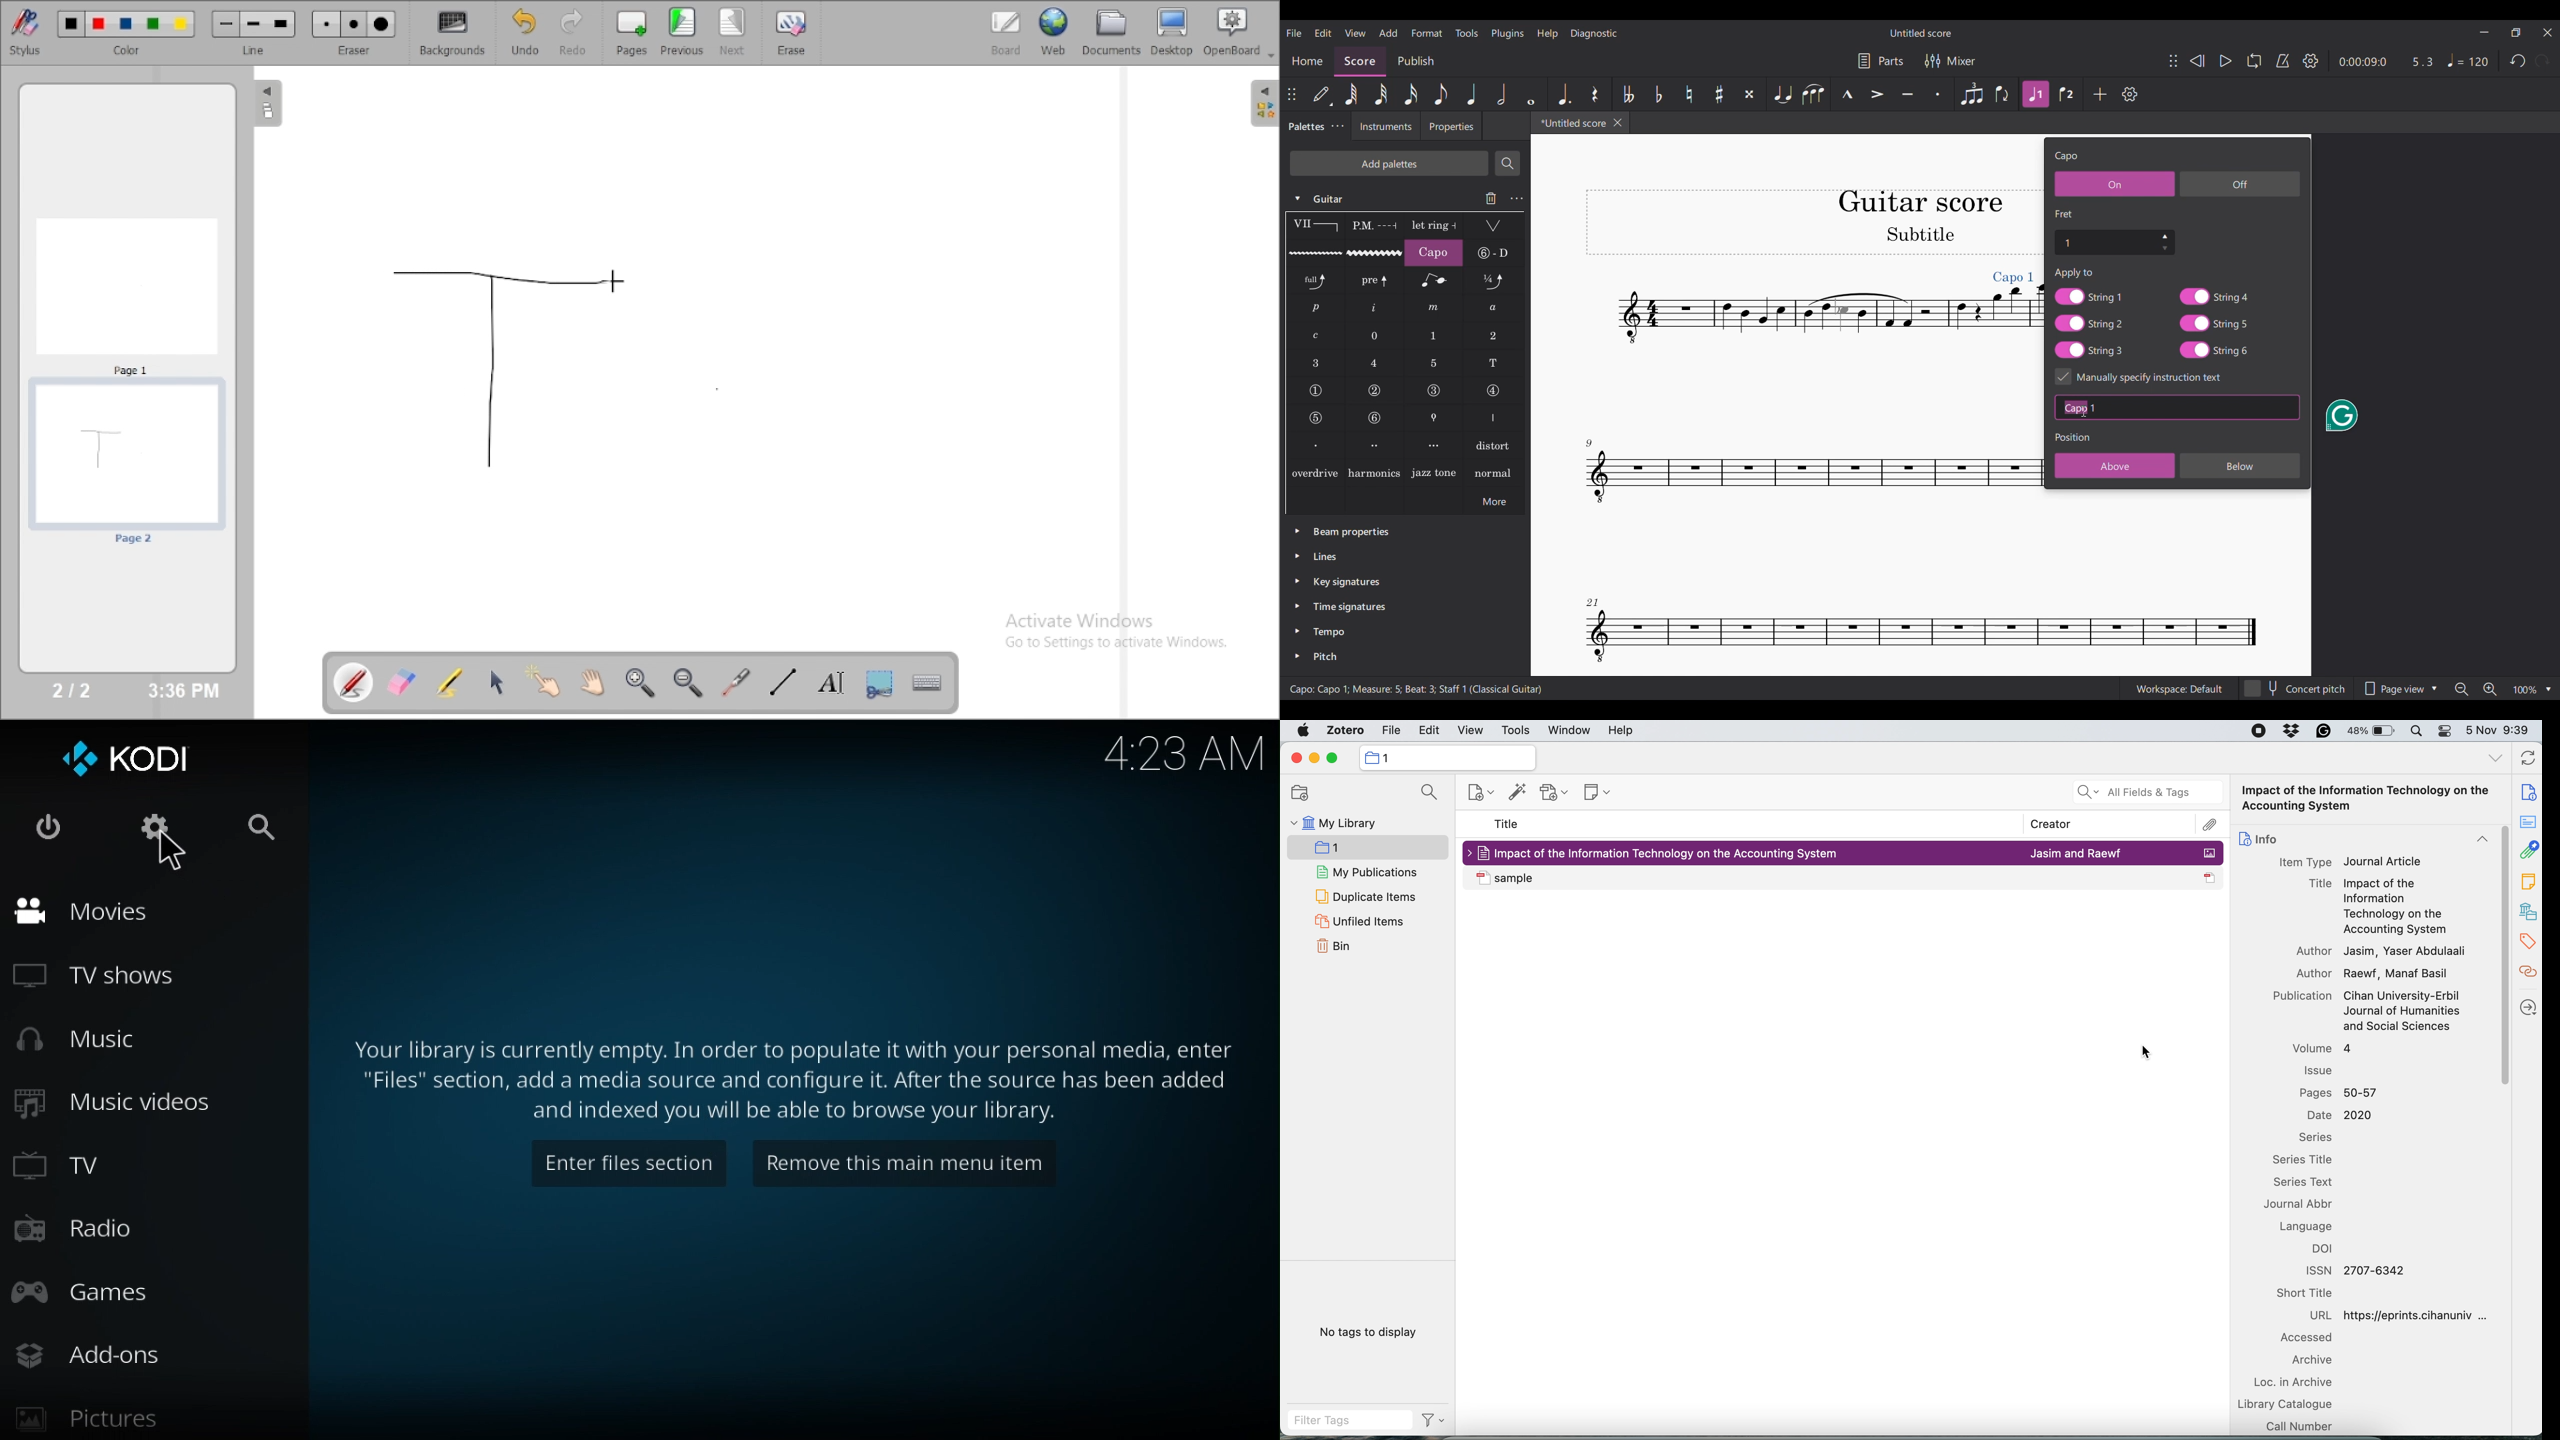 This screenshot has height=1456, width=2576. What do you see at coordinates (2303, 996) in the screenshot?
I see `Publication` at bounding box center [2303, 996].